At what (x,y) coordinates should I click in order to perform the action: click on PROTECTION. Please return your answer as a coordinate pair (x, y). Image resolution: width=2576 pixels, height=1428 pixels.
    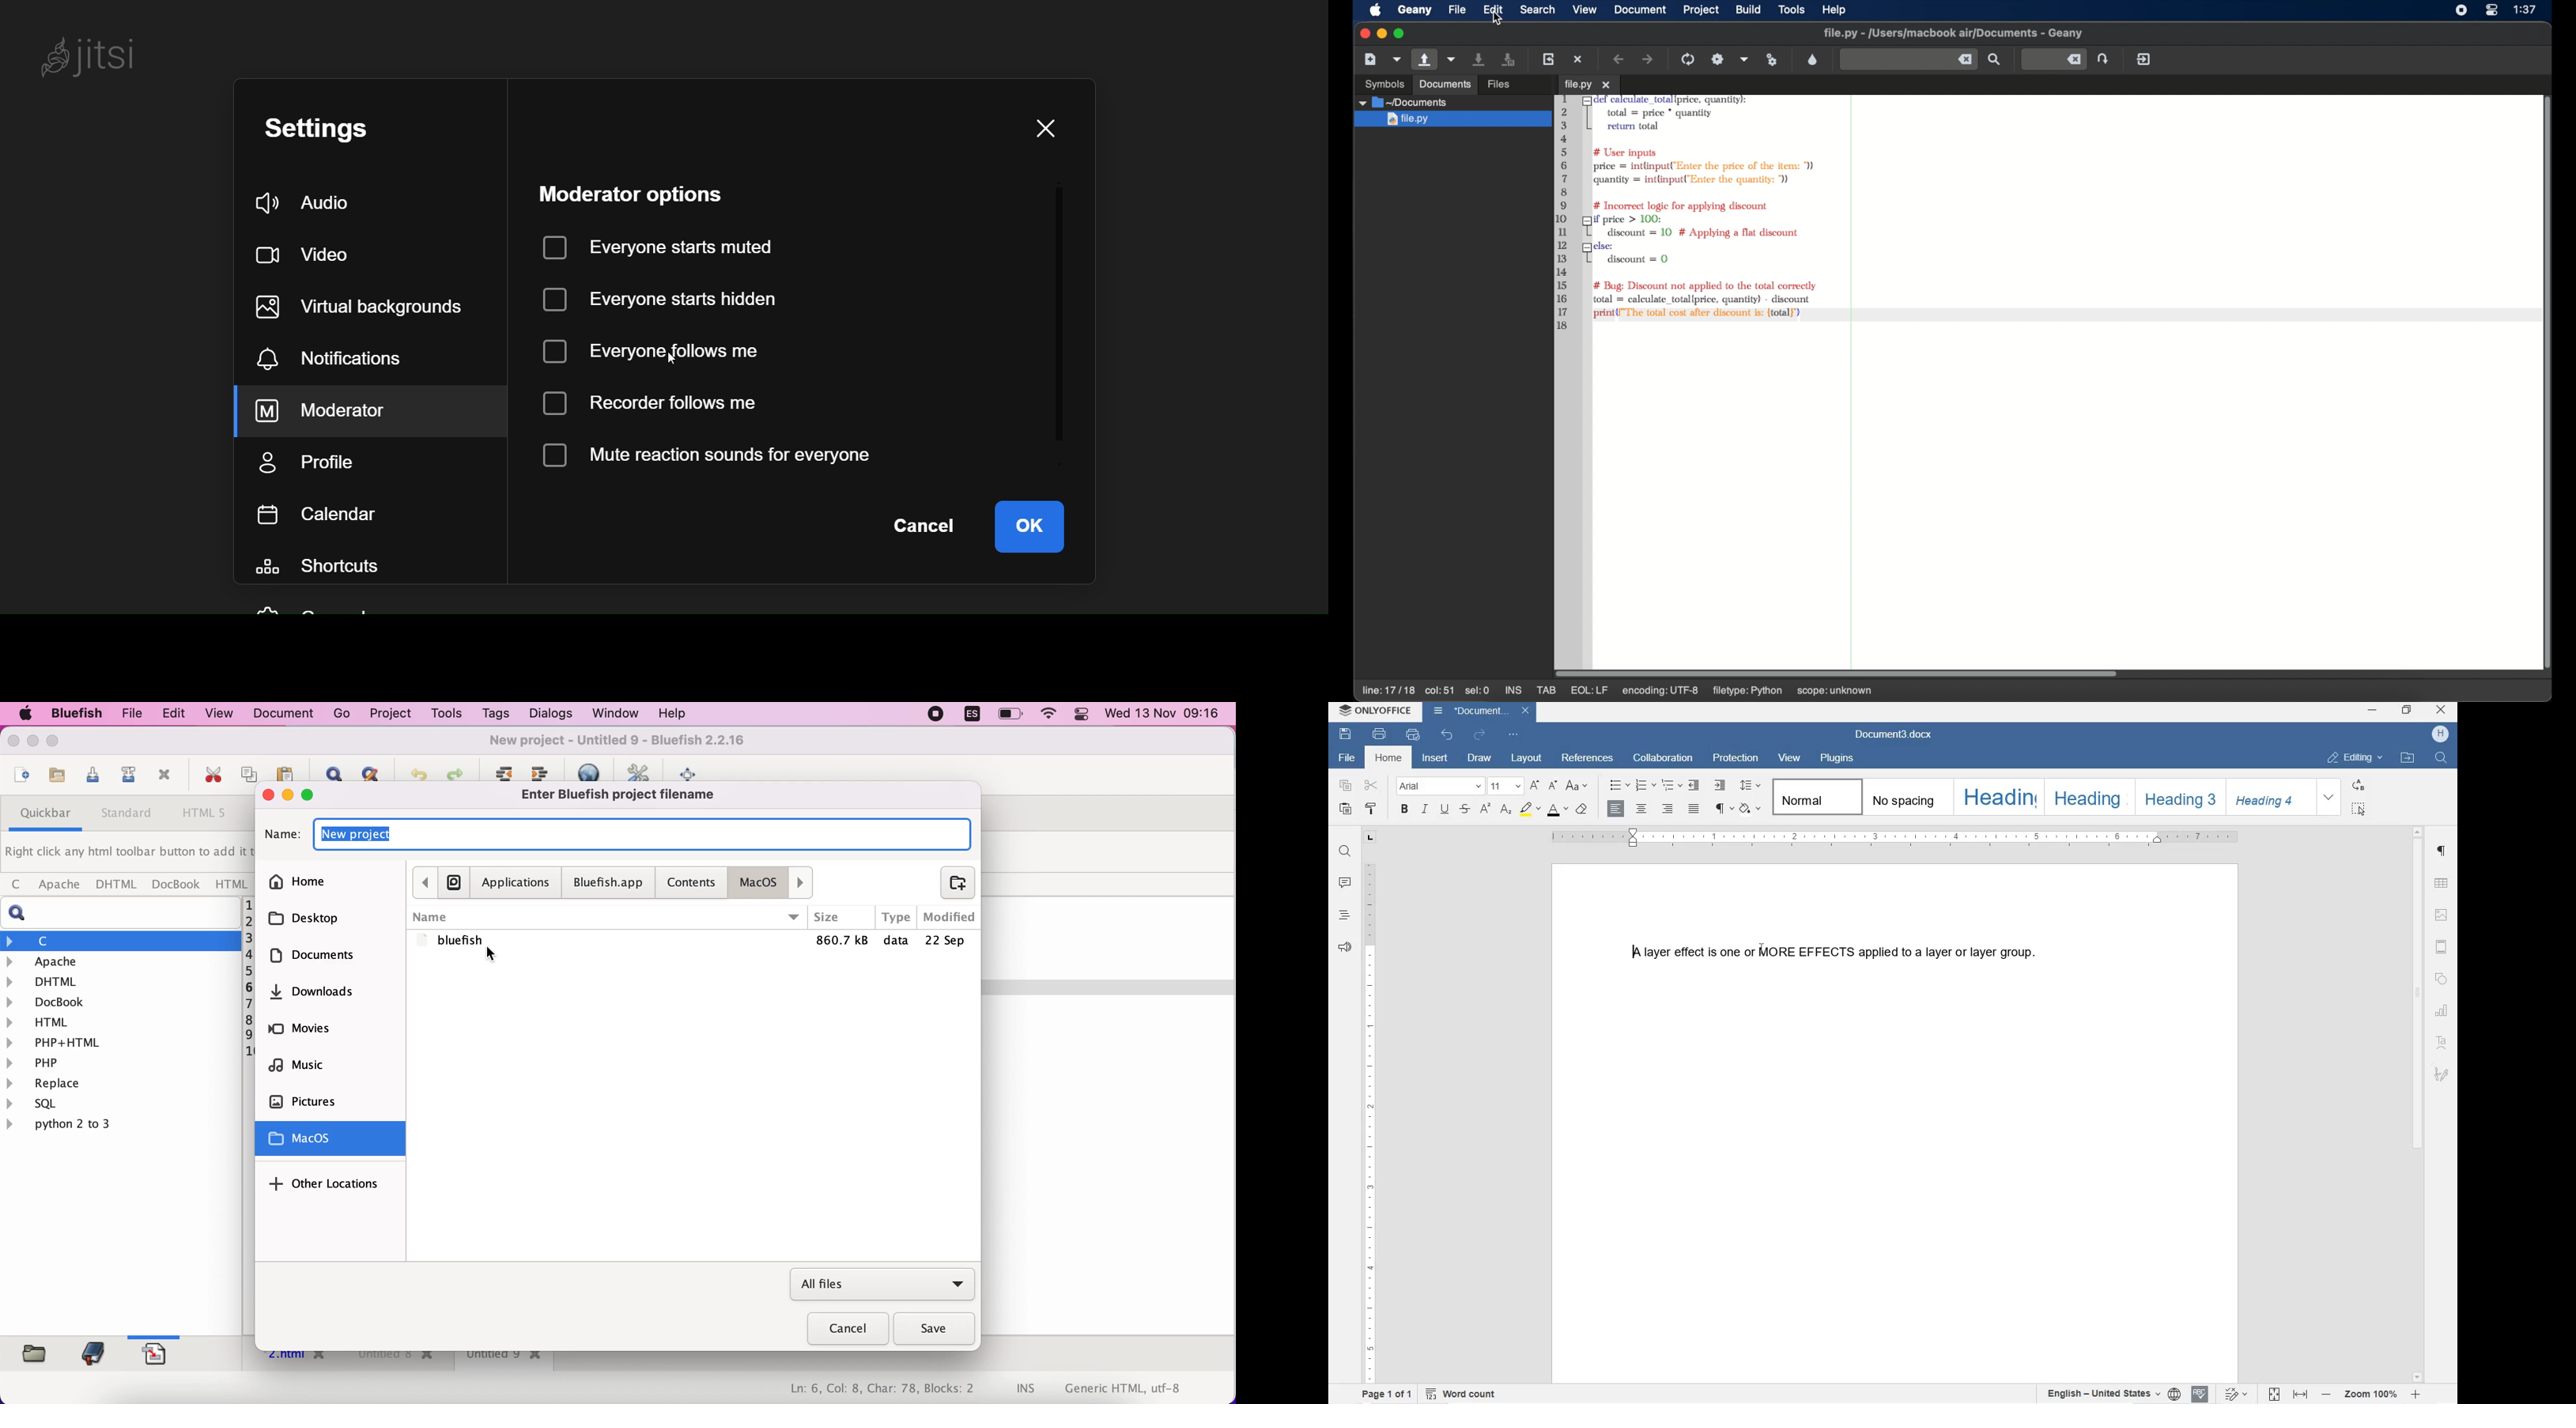
    Looking at the image, I should click on (1736, 758).